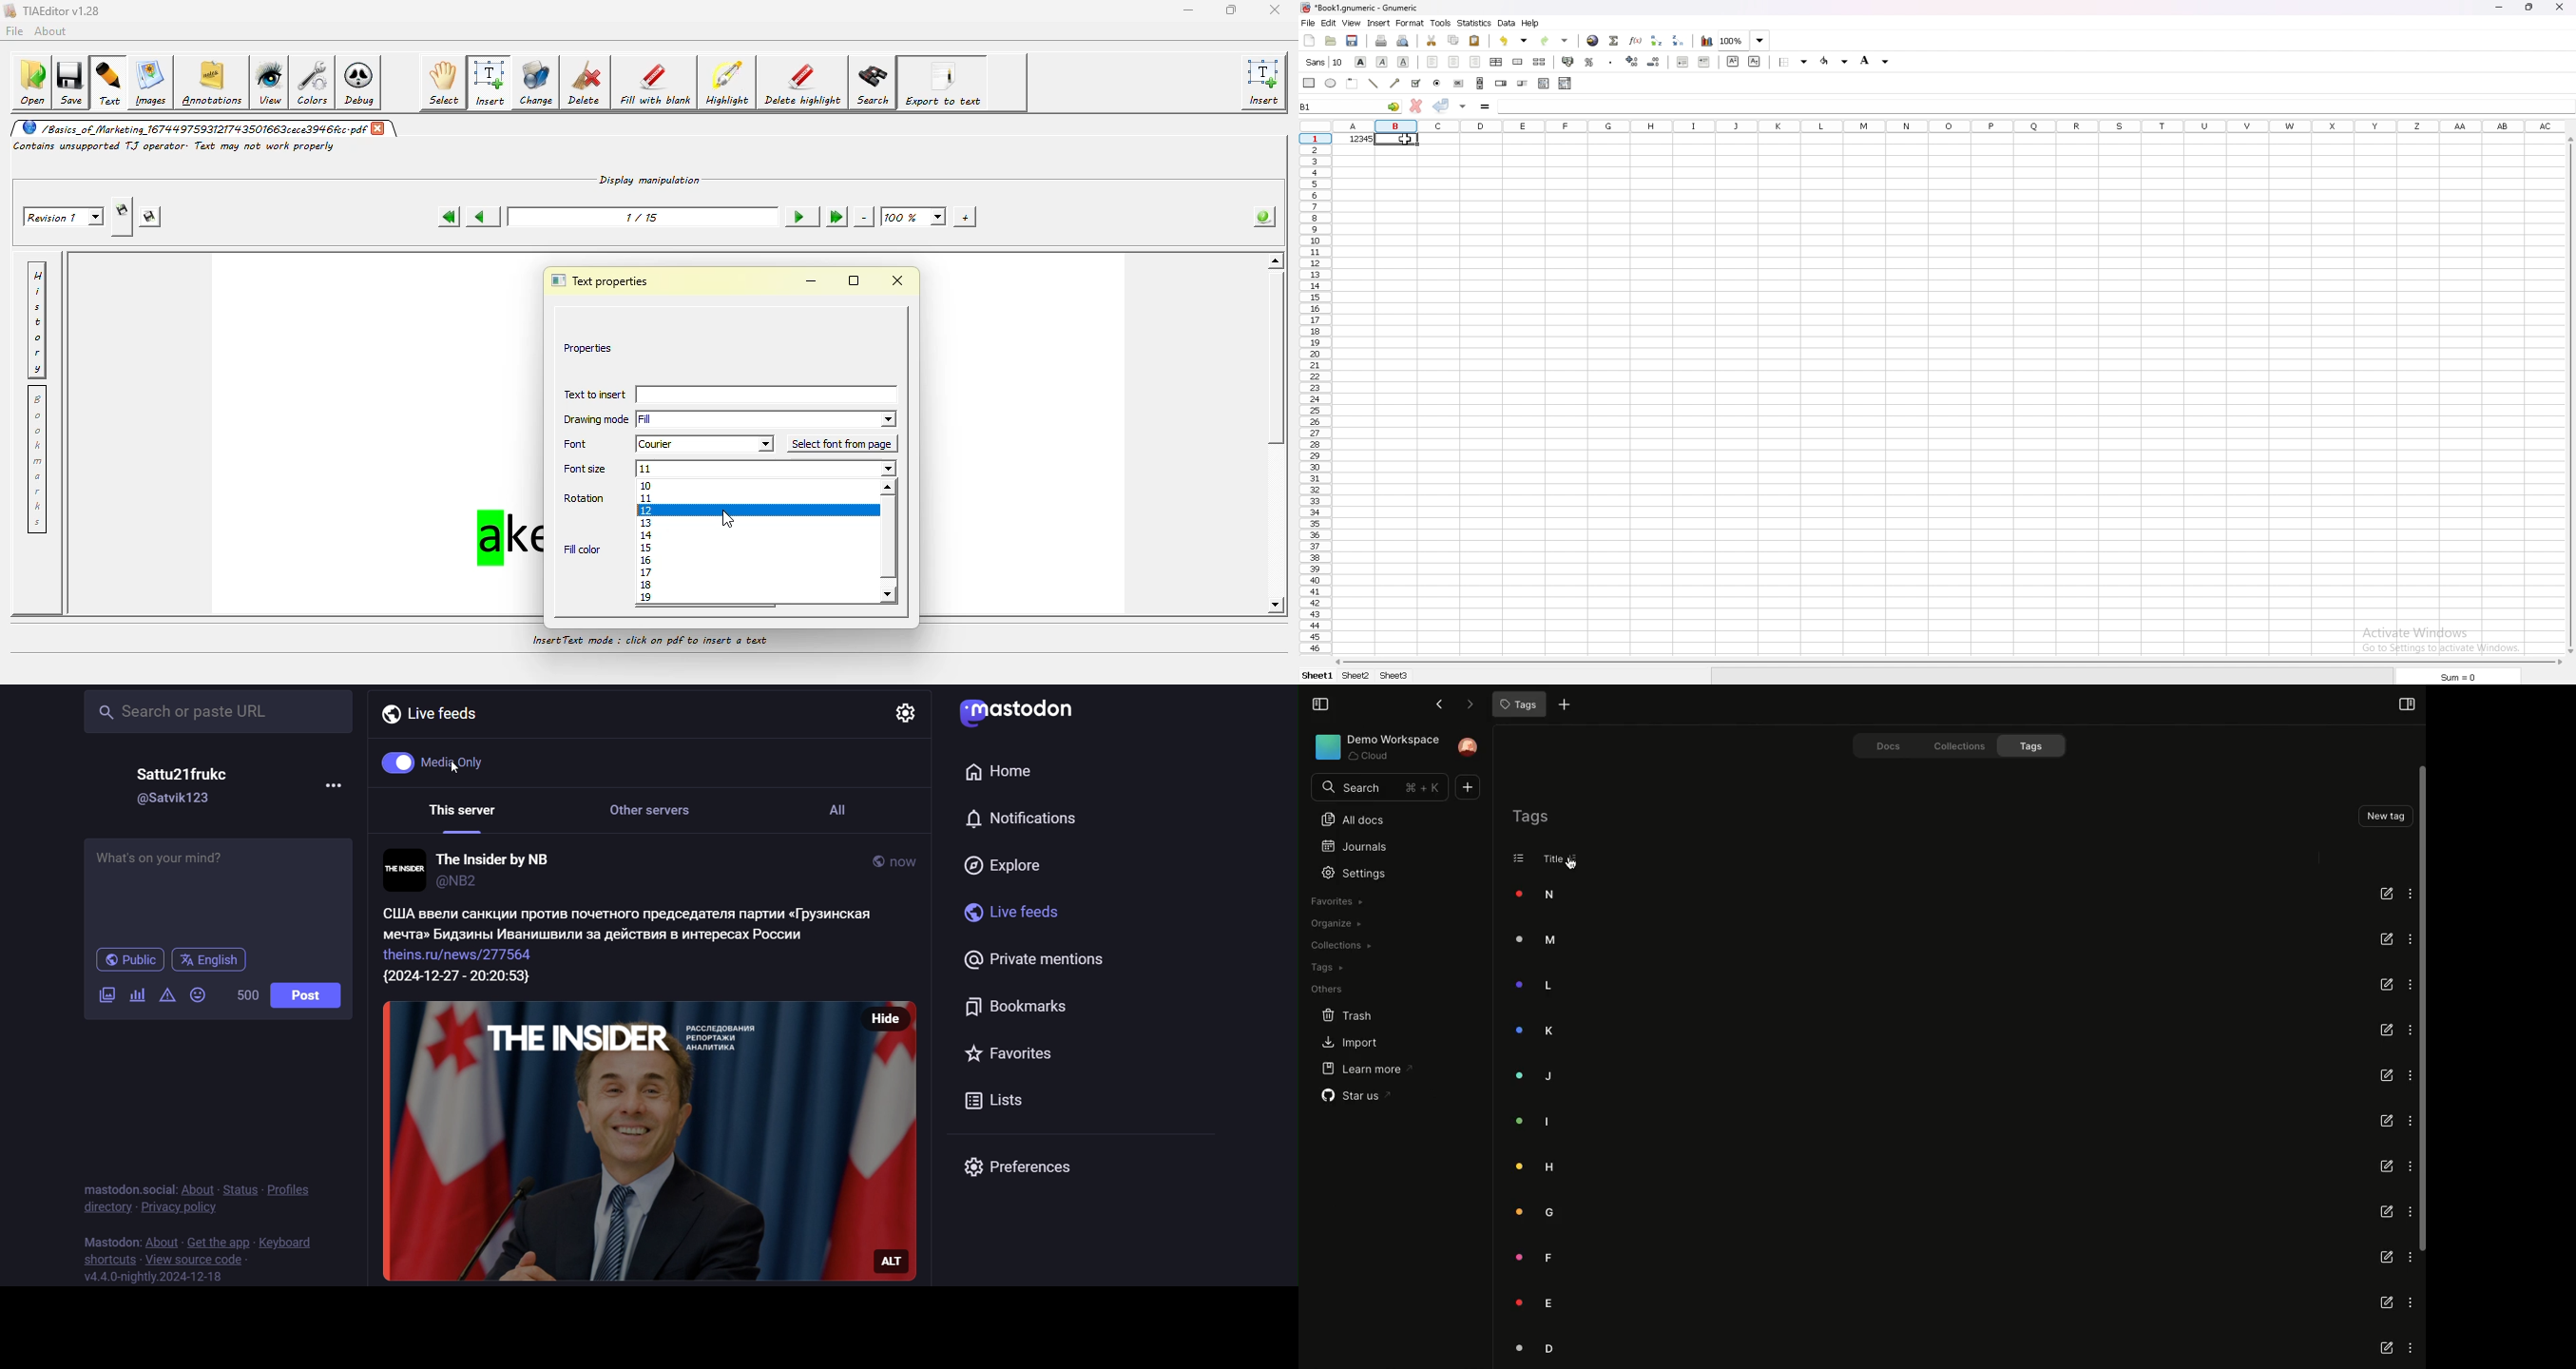  What do you see at coordinates (1410, 23) in the screenshot?
I see `format` at bounding box center [1410, 23].